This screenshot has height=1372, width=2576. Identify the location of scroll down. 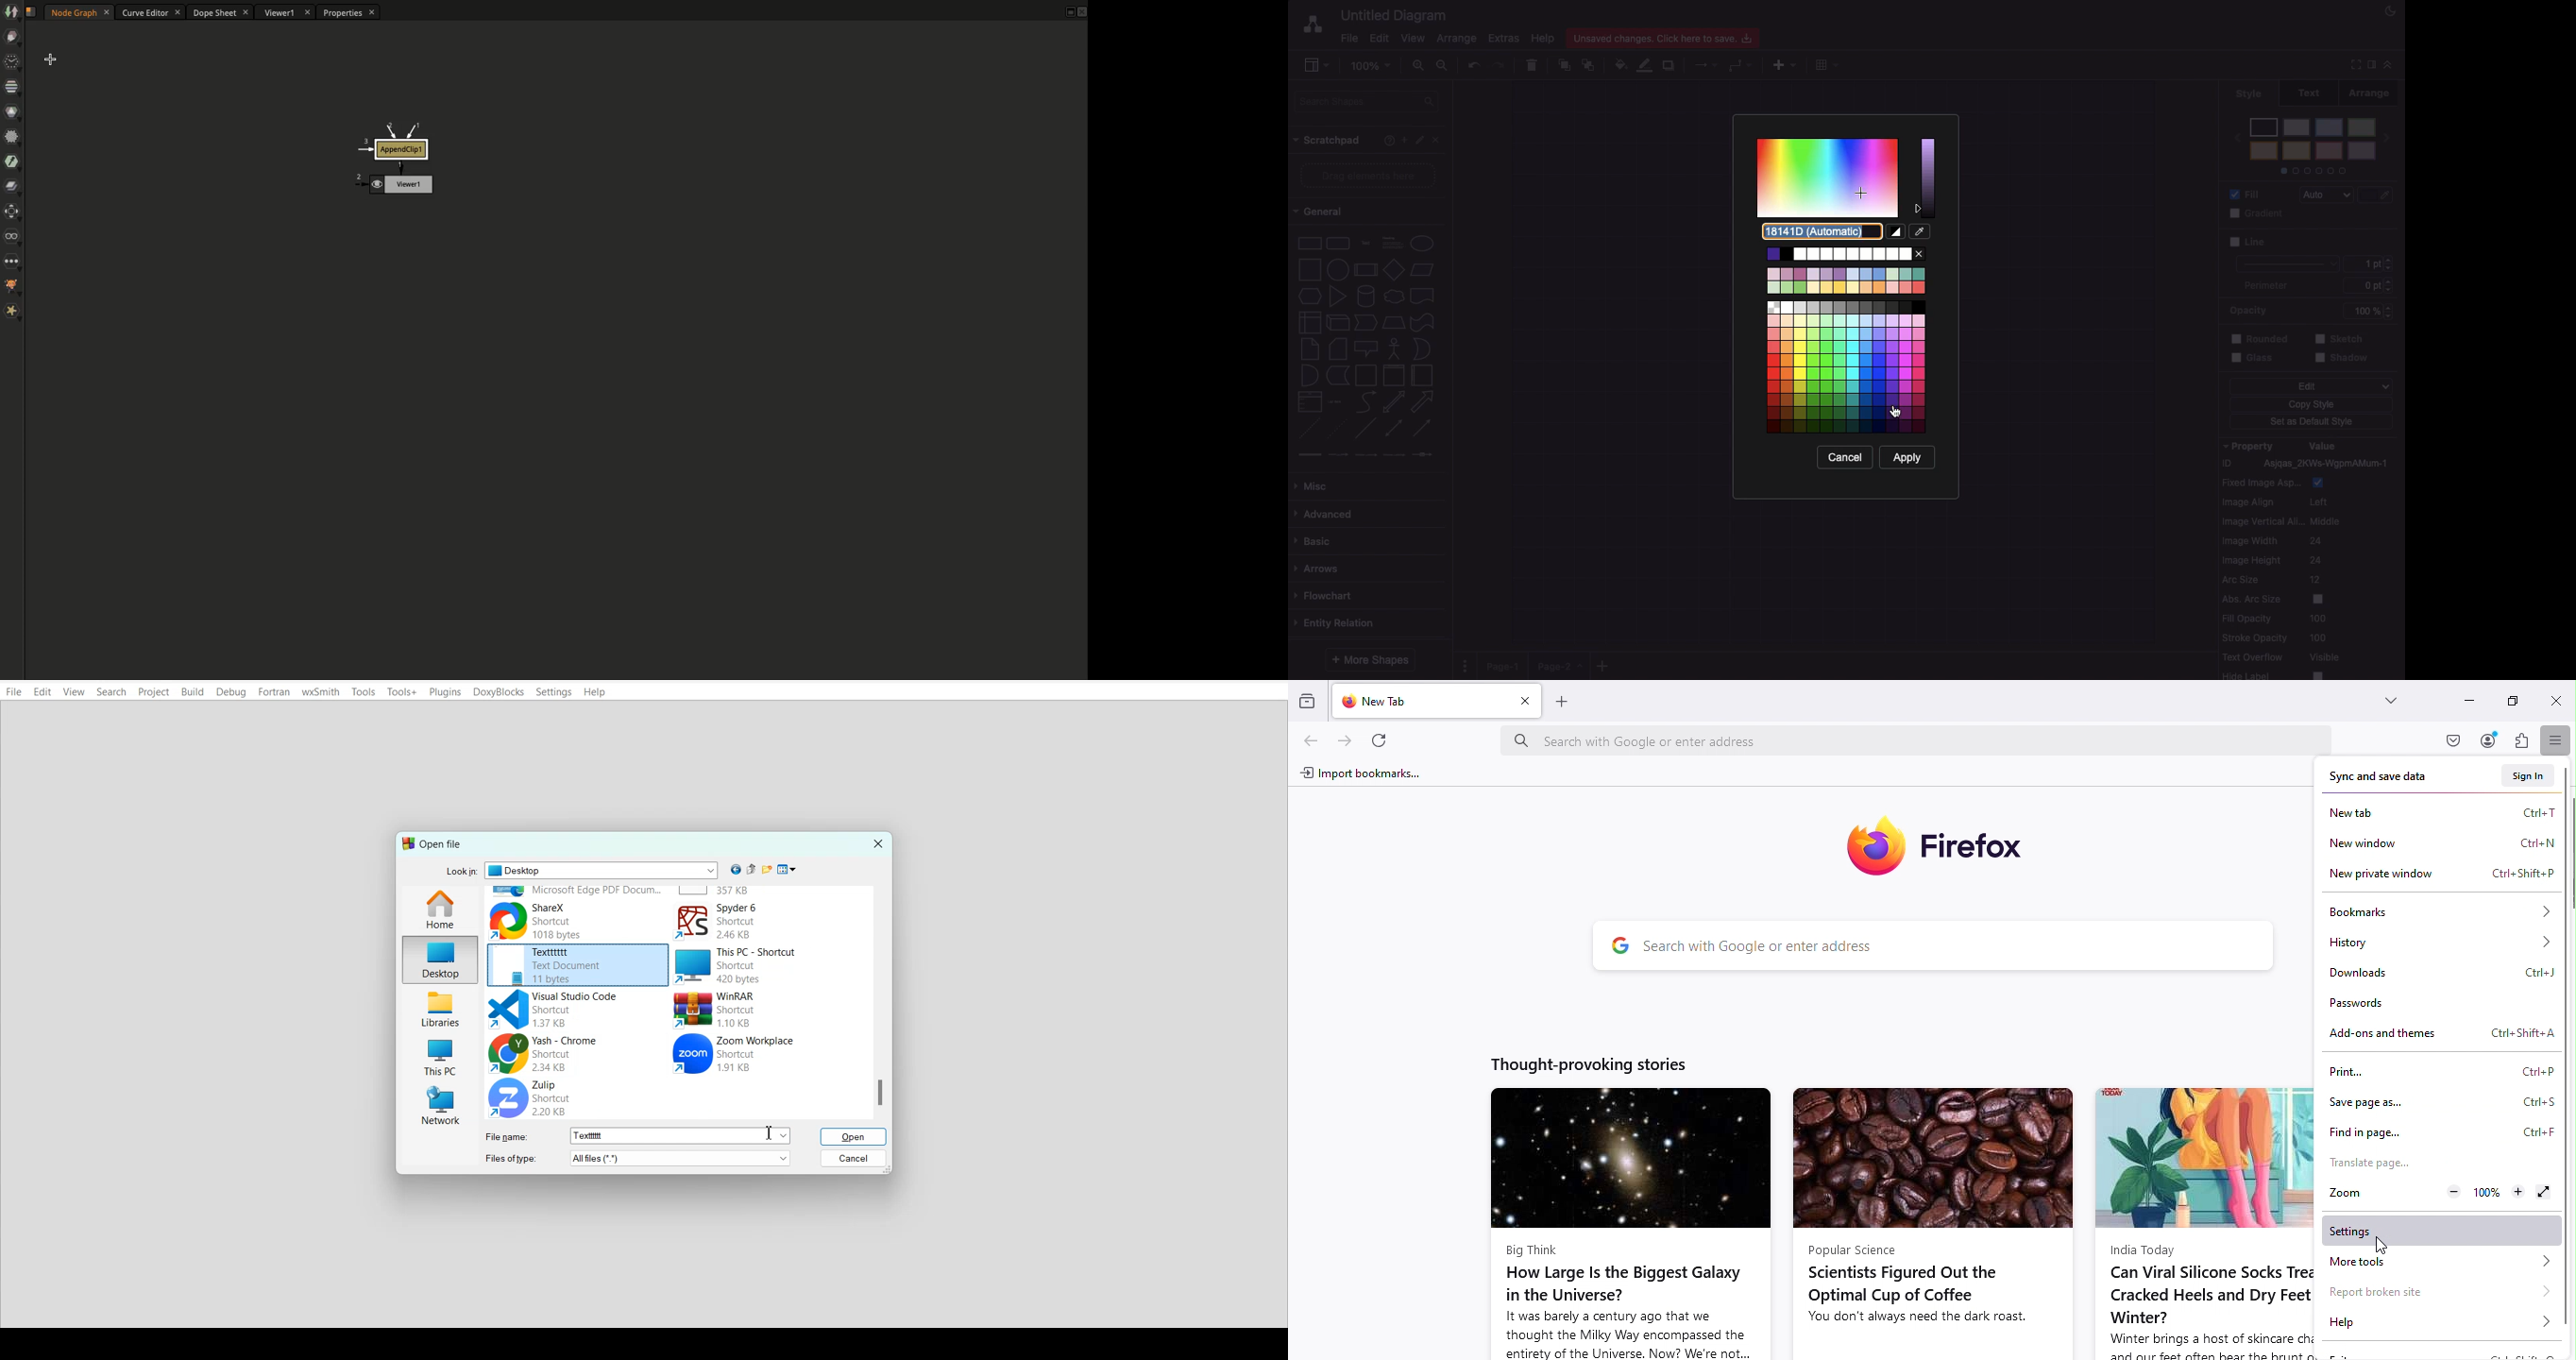
(879, 1093).